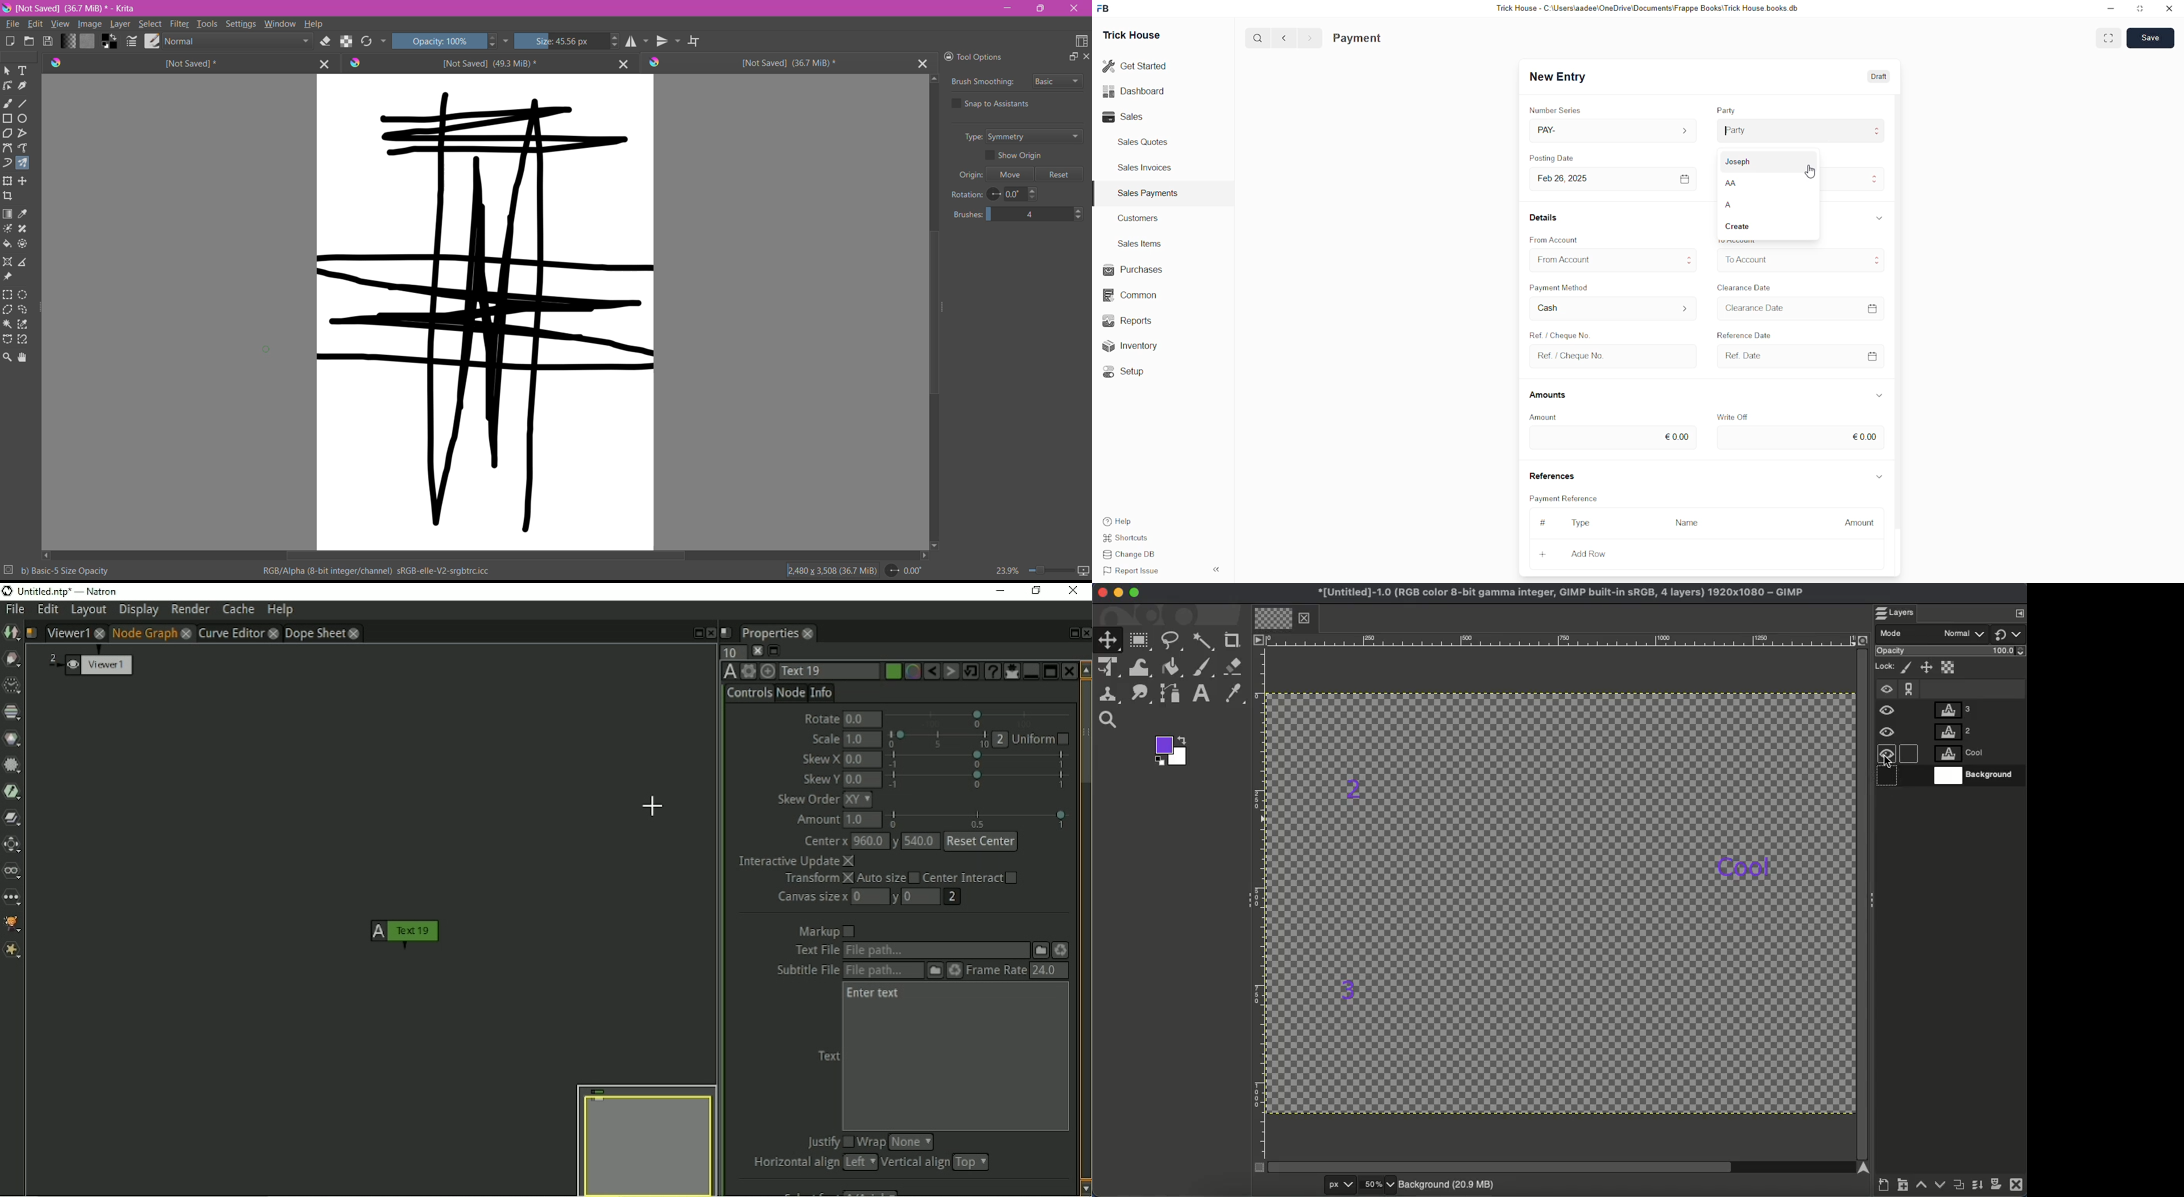  What do you see at coordinates (1059, 175) in the screenshot?
I see `Reset` at bounding box center [1059, 175].